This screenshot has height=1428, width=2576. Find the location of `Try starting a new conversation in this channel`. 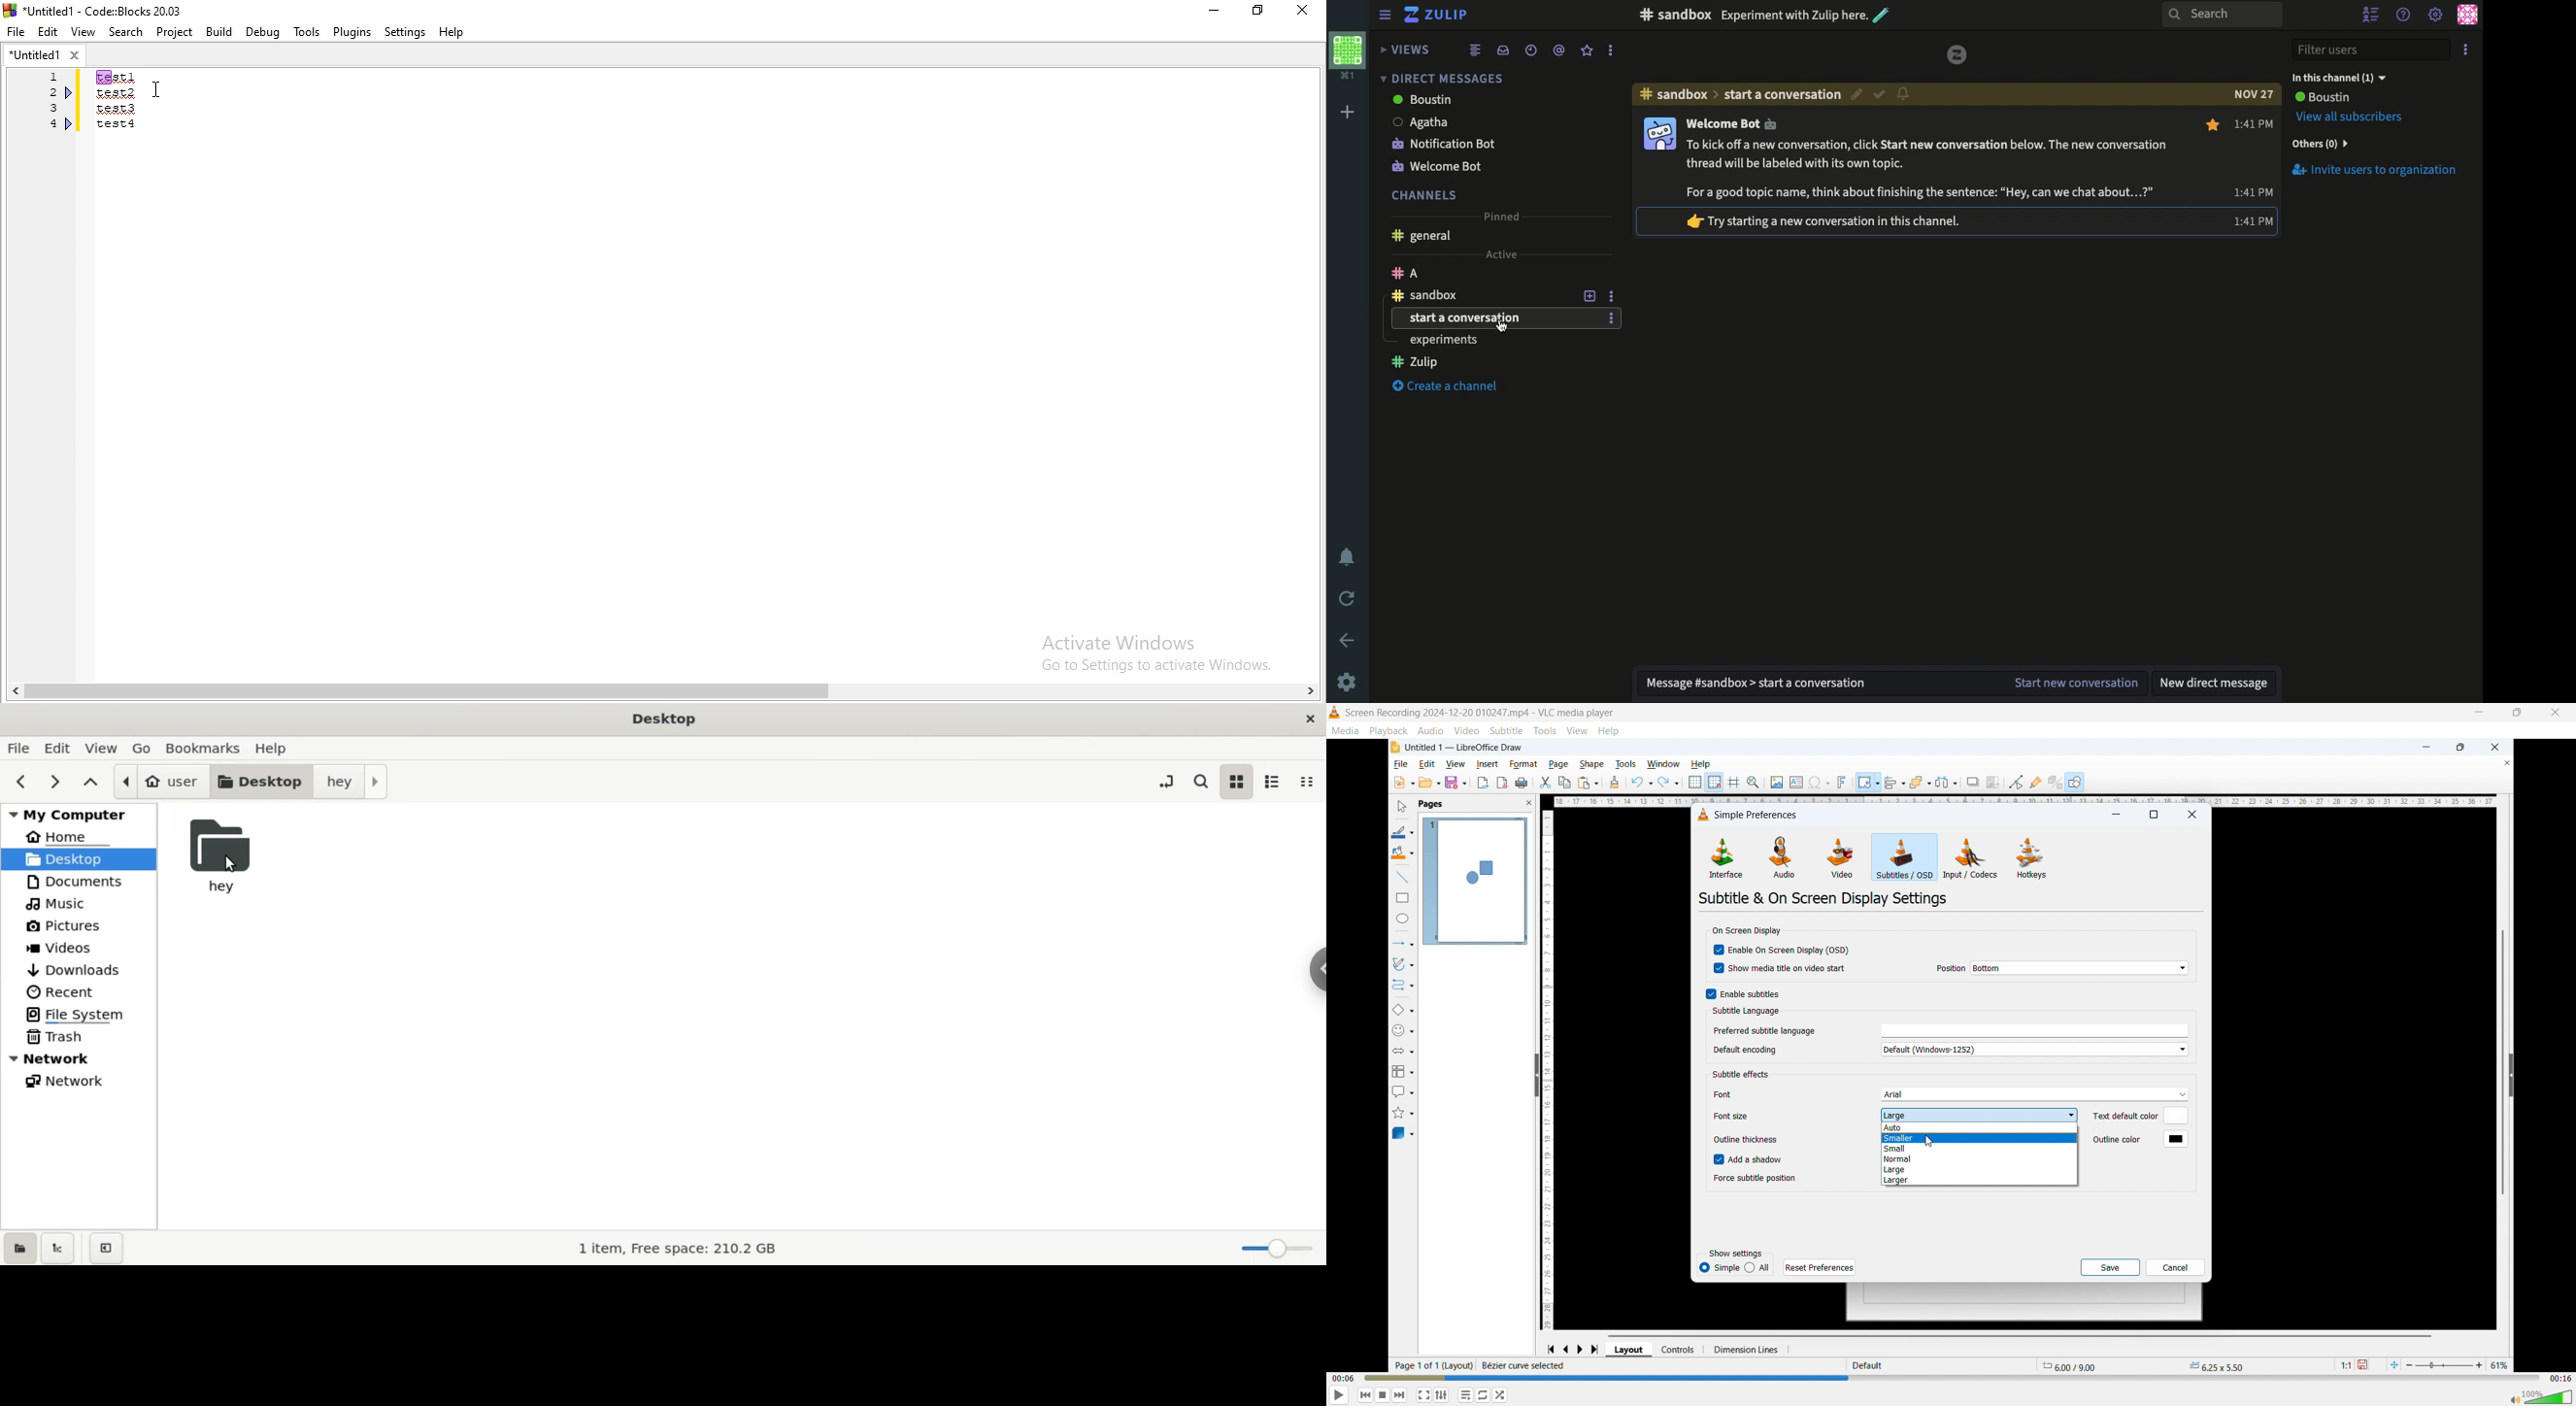

Try starting a new conversation in this channel is located at coordinates (1835, 220).